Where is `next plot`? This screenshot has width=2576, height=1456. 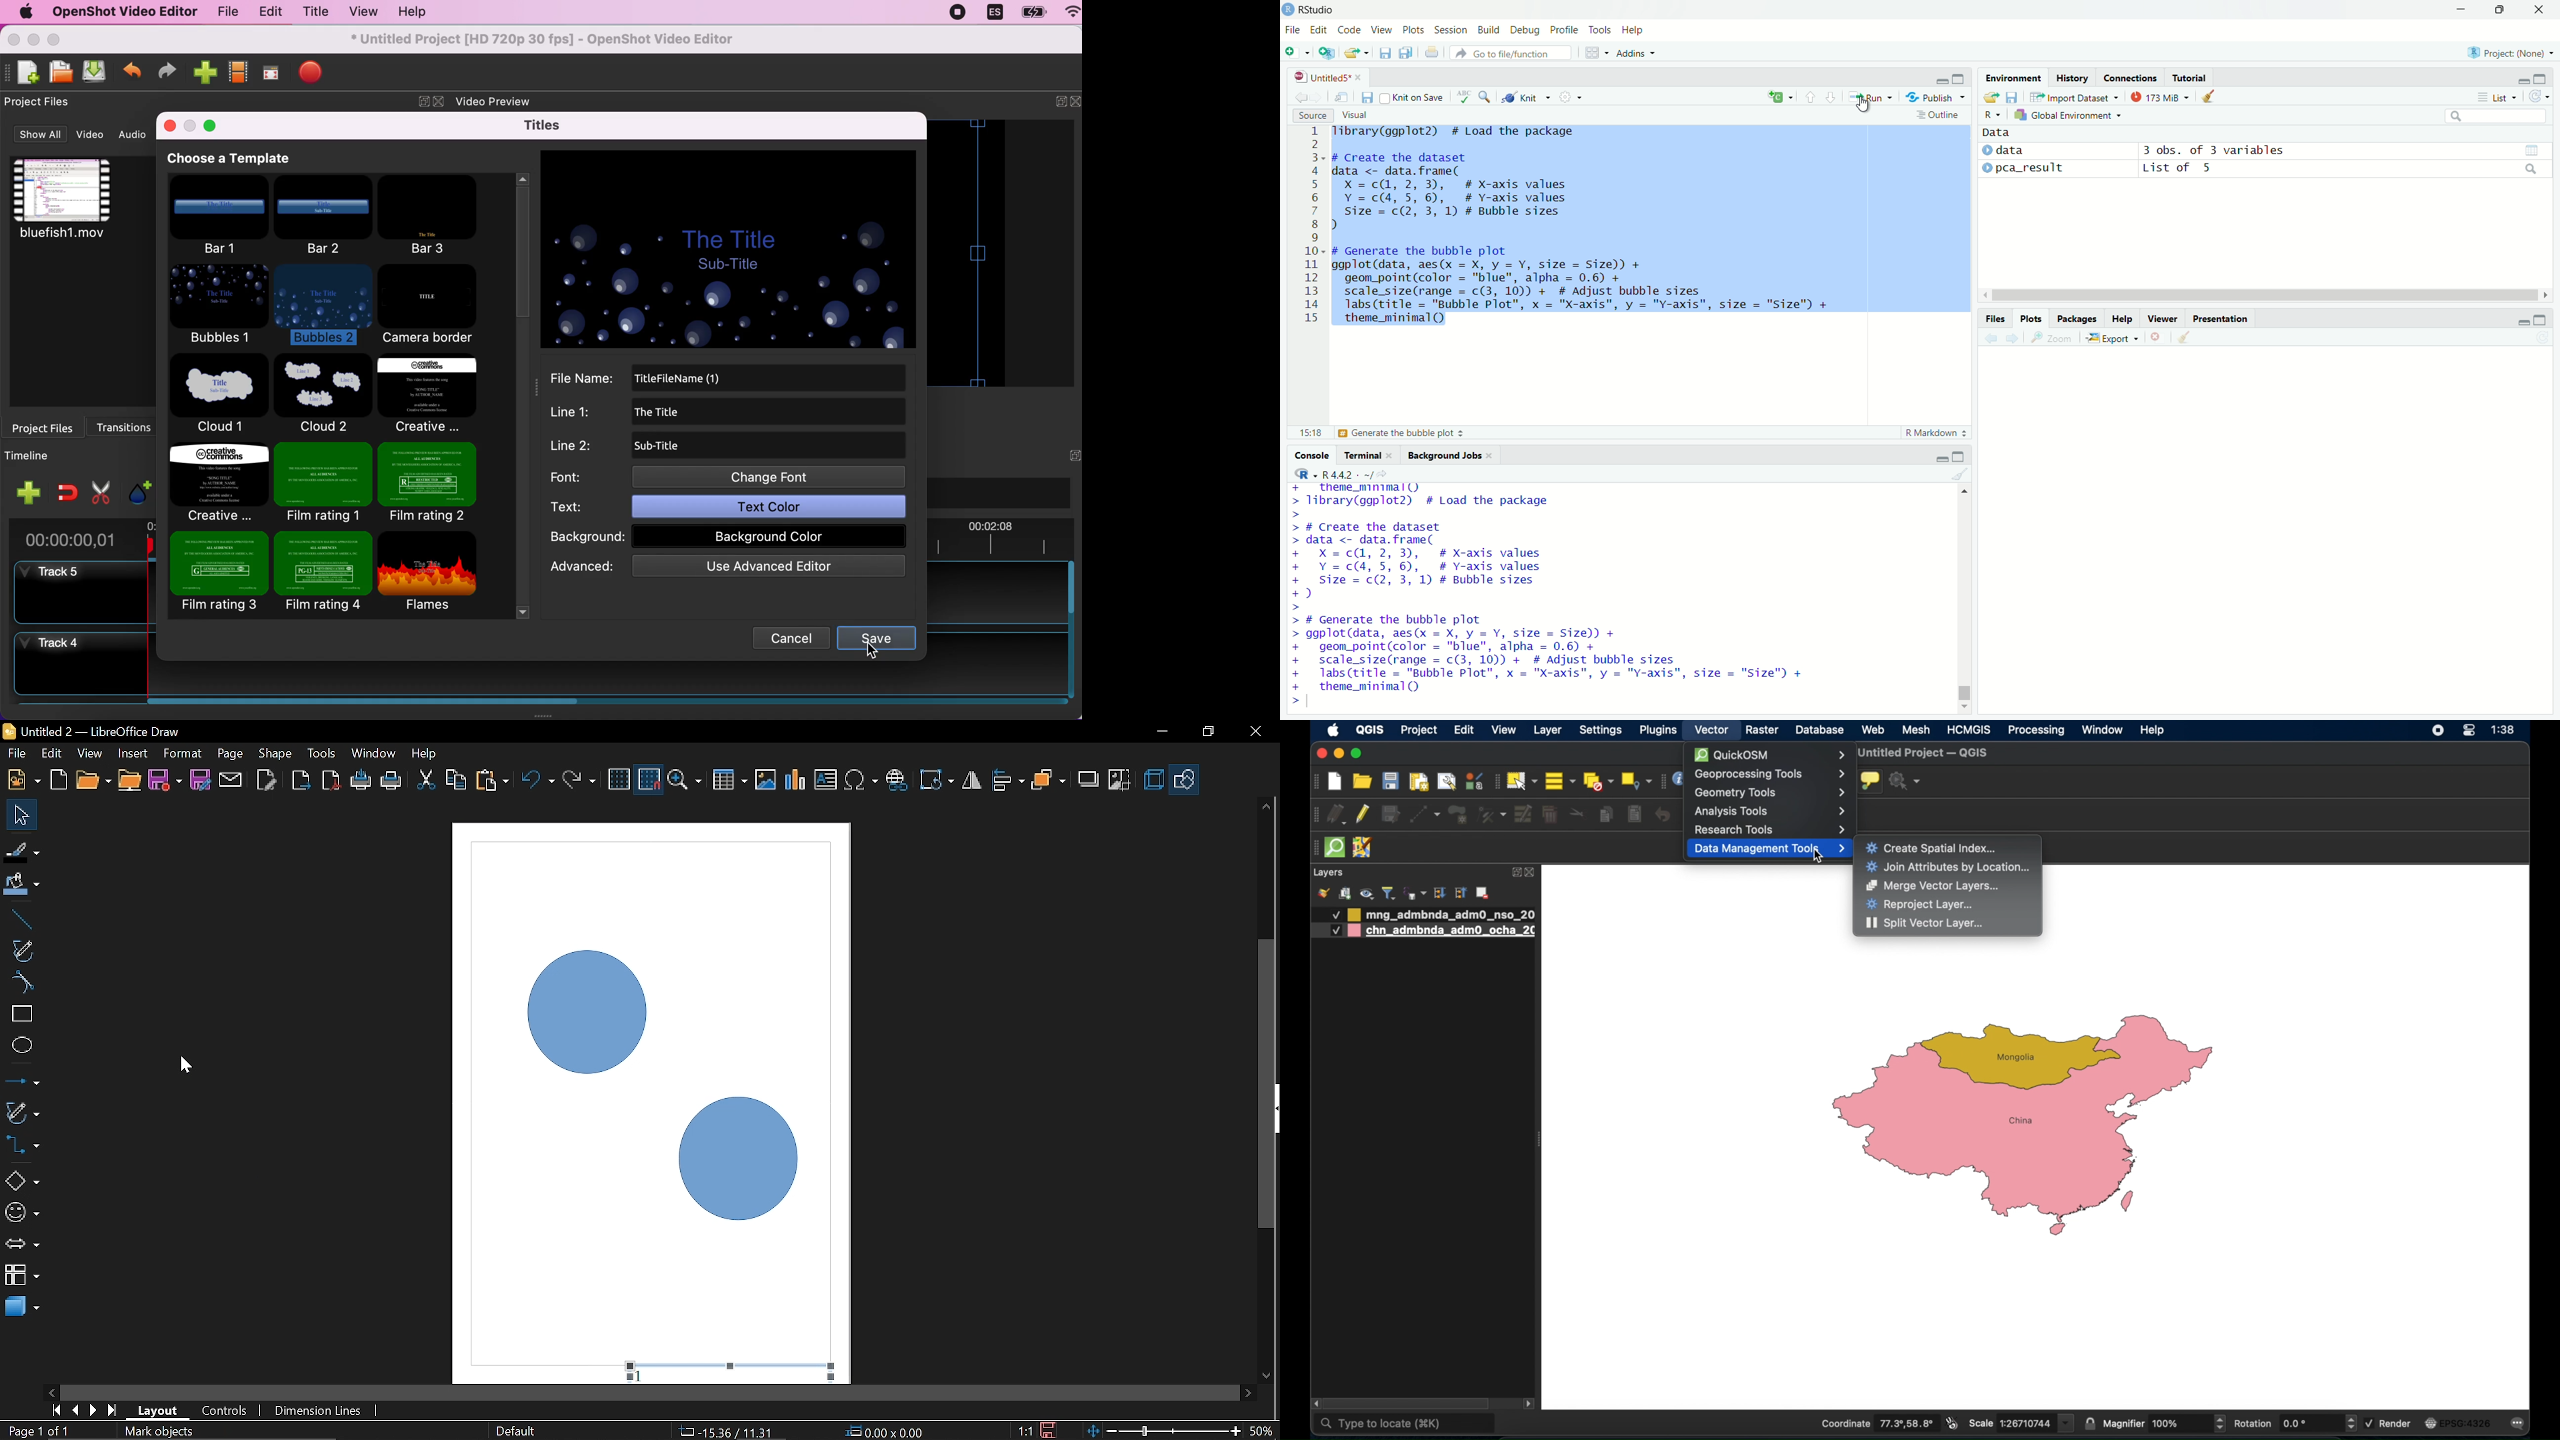
next plot is located at coordinates (2014, 338).